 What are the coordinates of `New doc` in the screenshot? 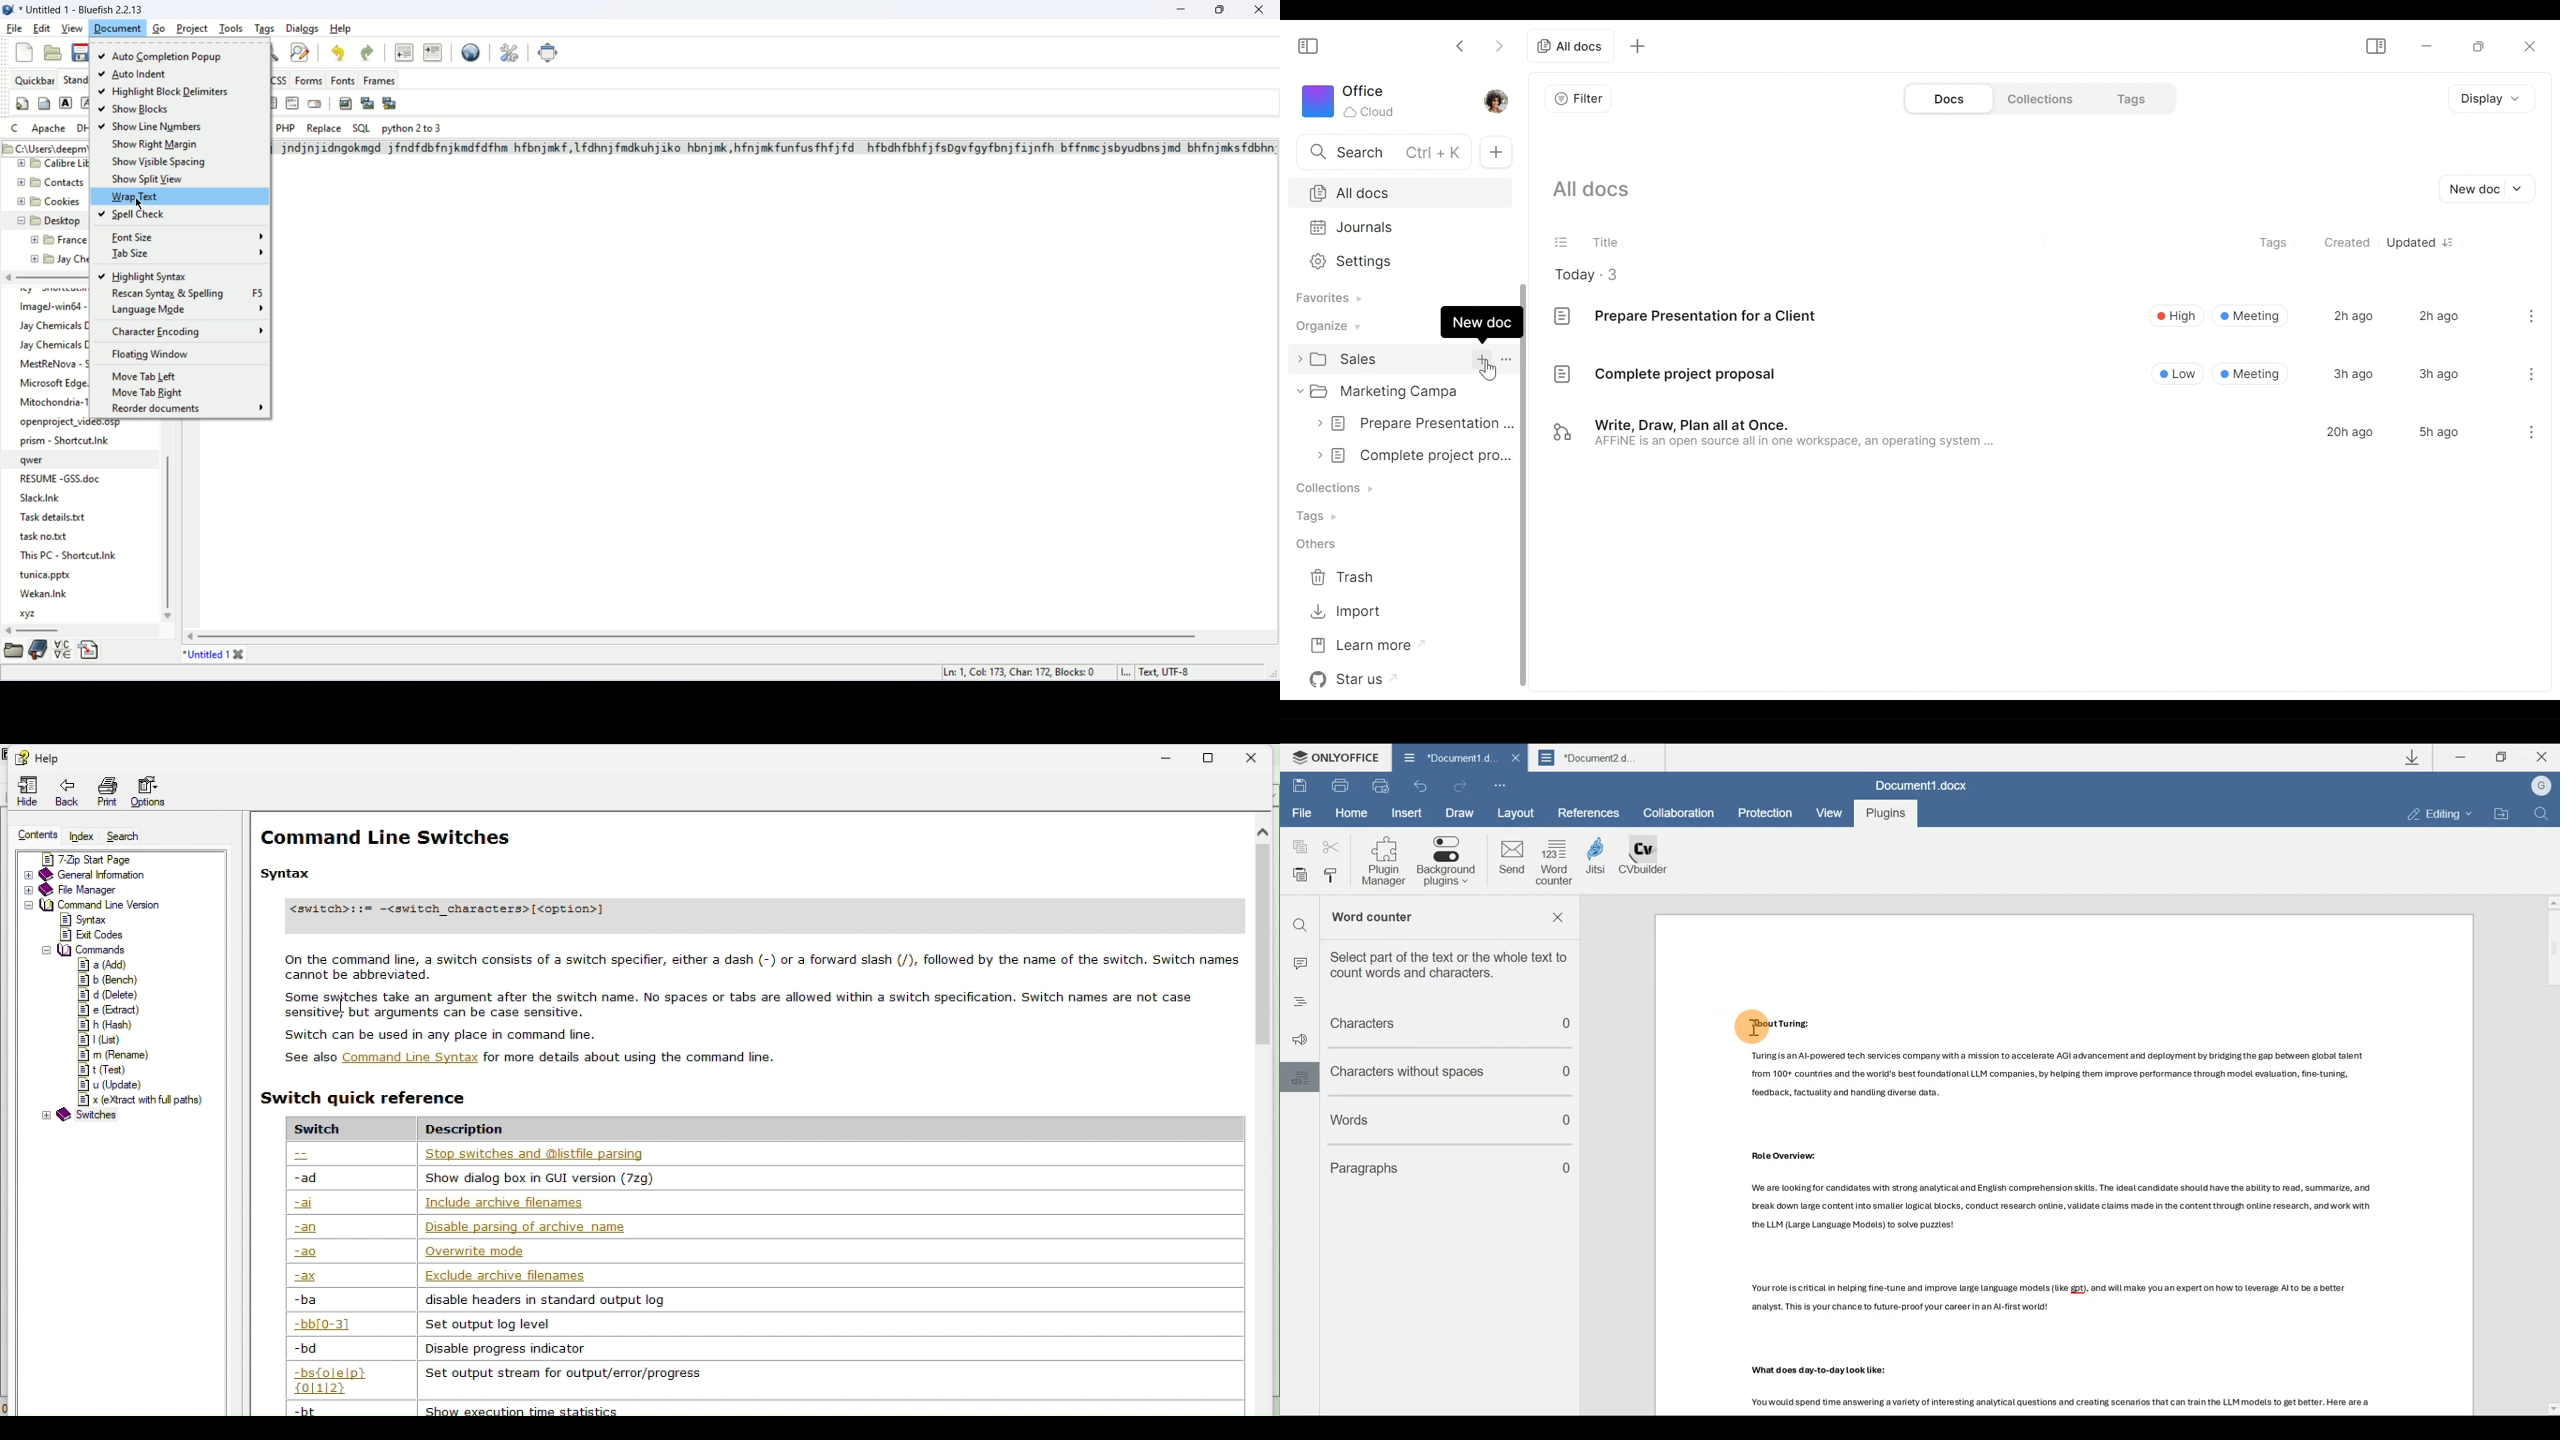 It's located at (1481, 321).